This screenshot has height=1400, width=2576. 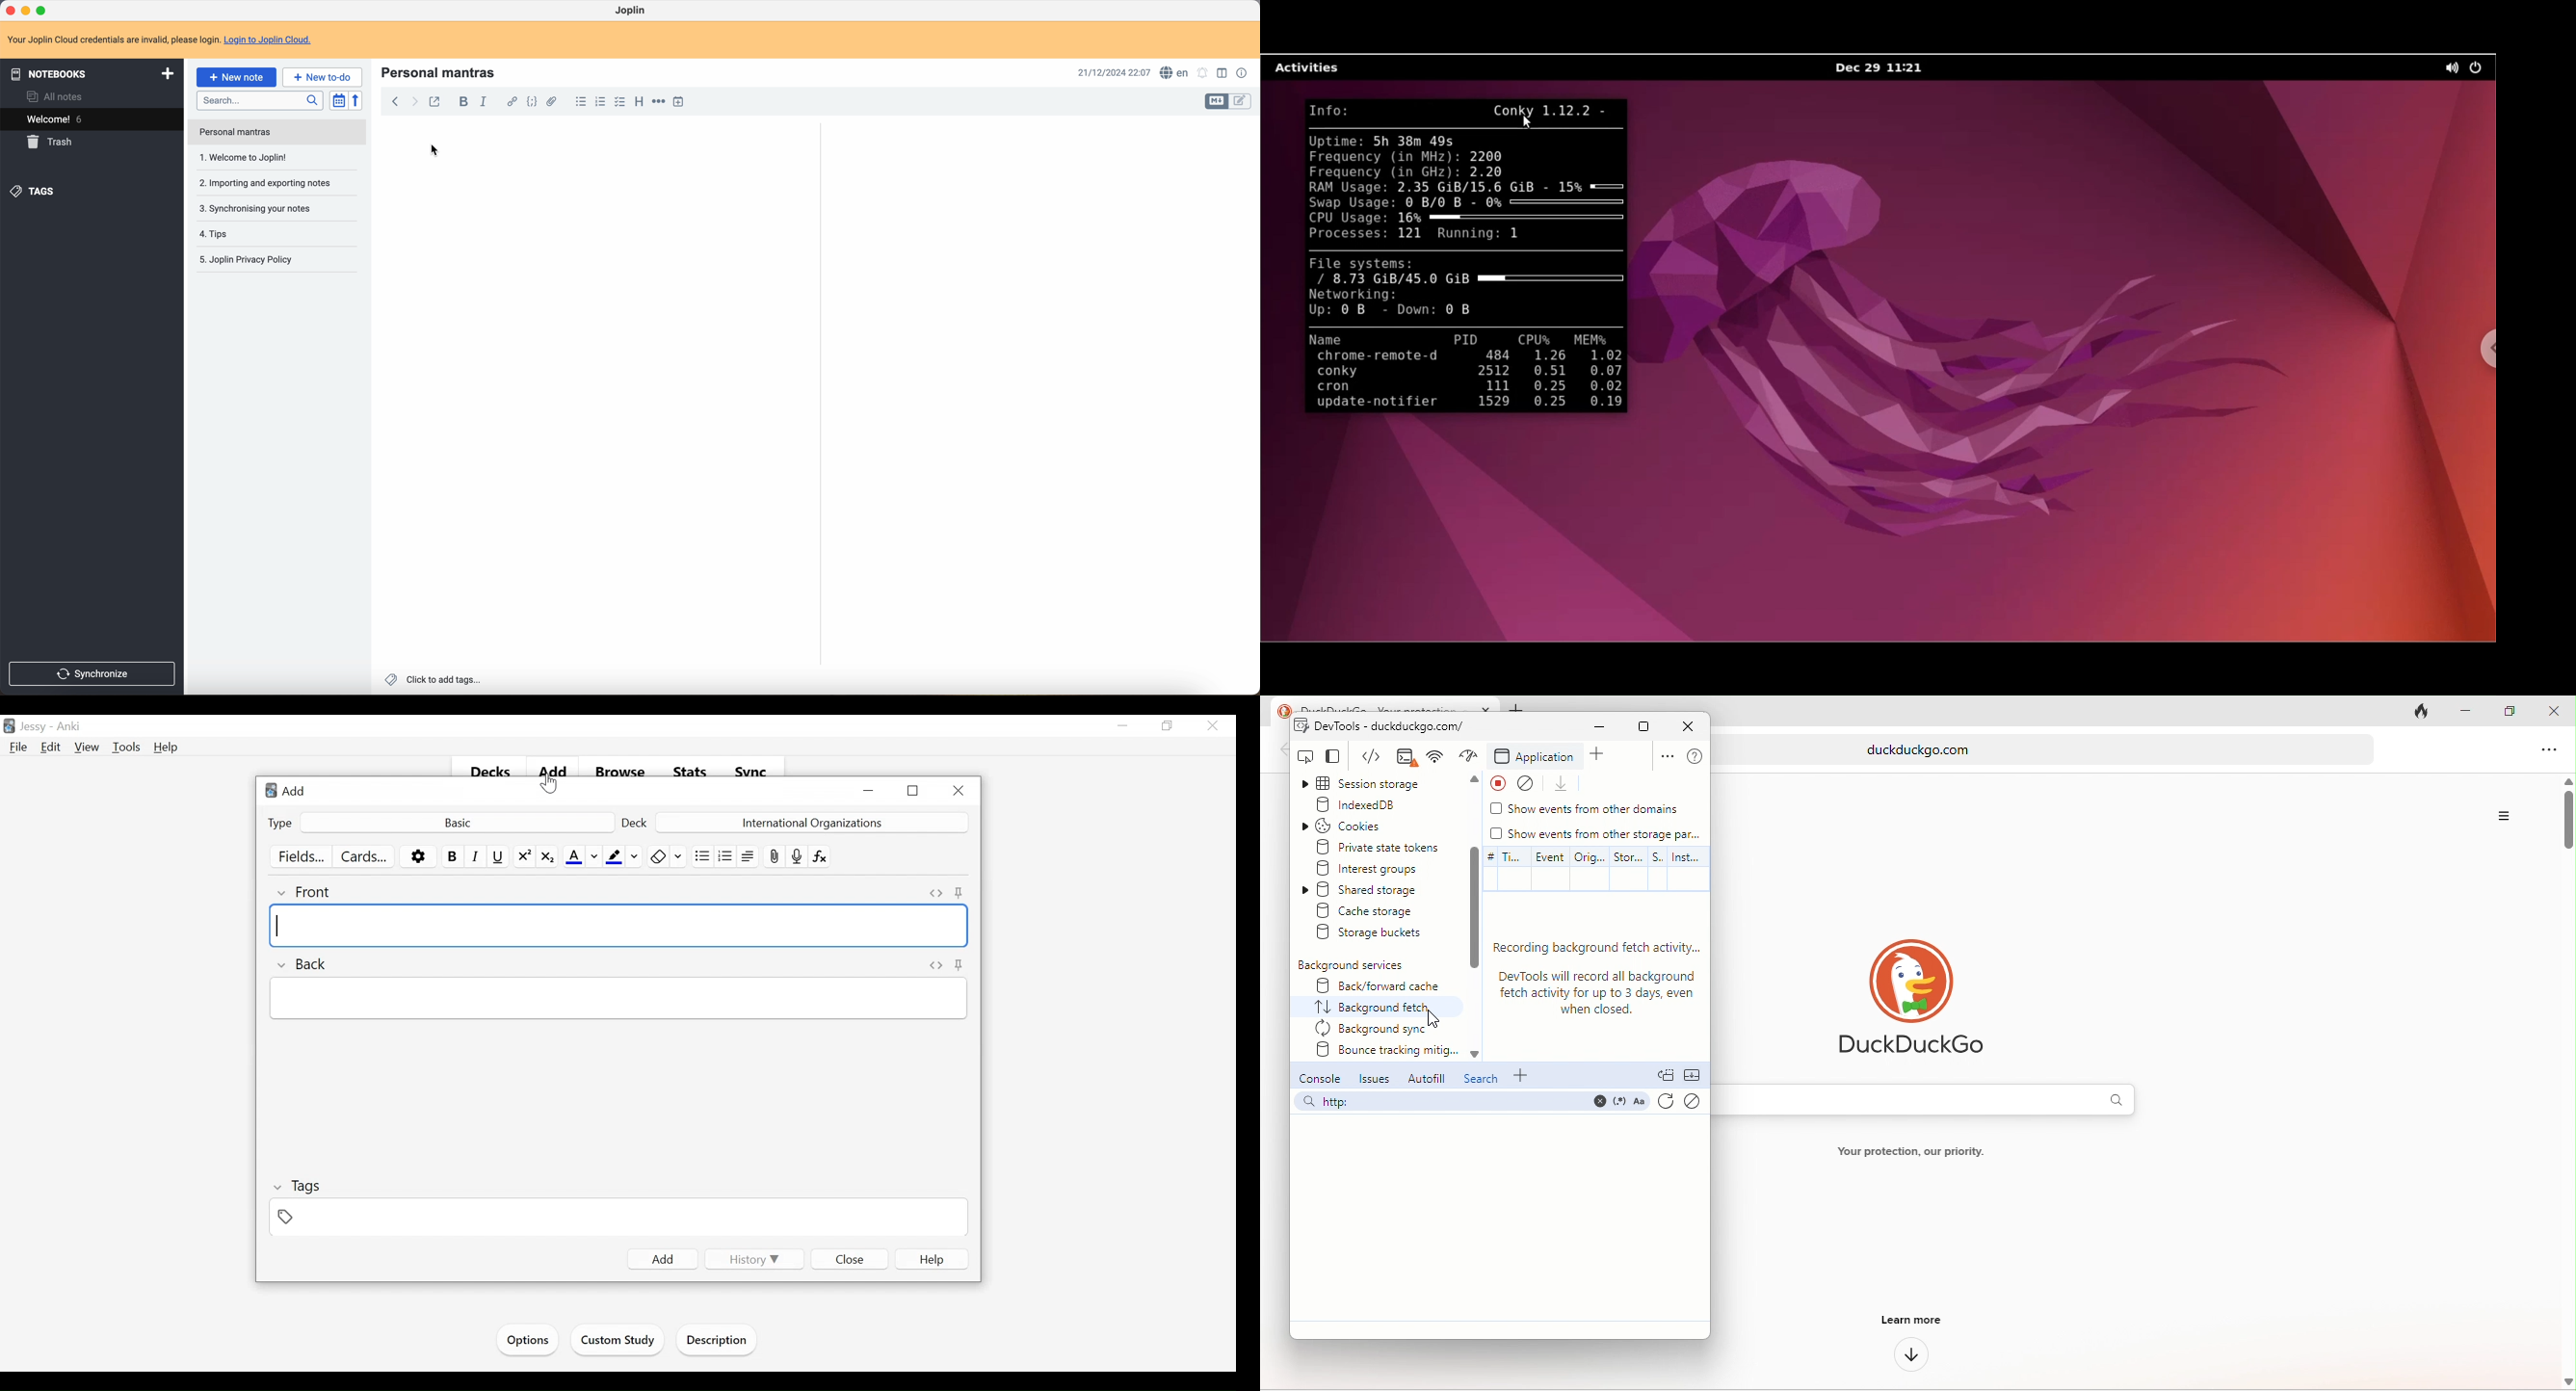 I want to click on scroll bar, so click(x=1253, y=308).